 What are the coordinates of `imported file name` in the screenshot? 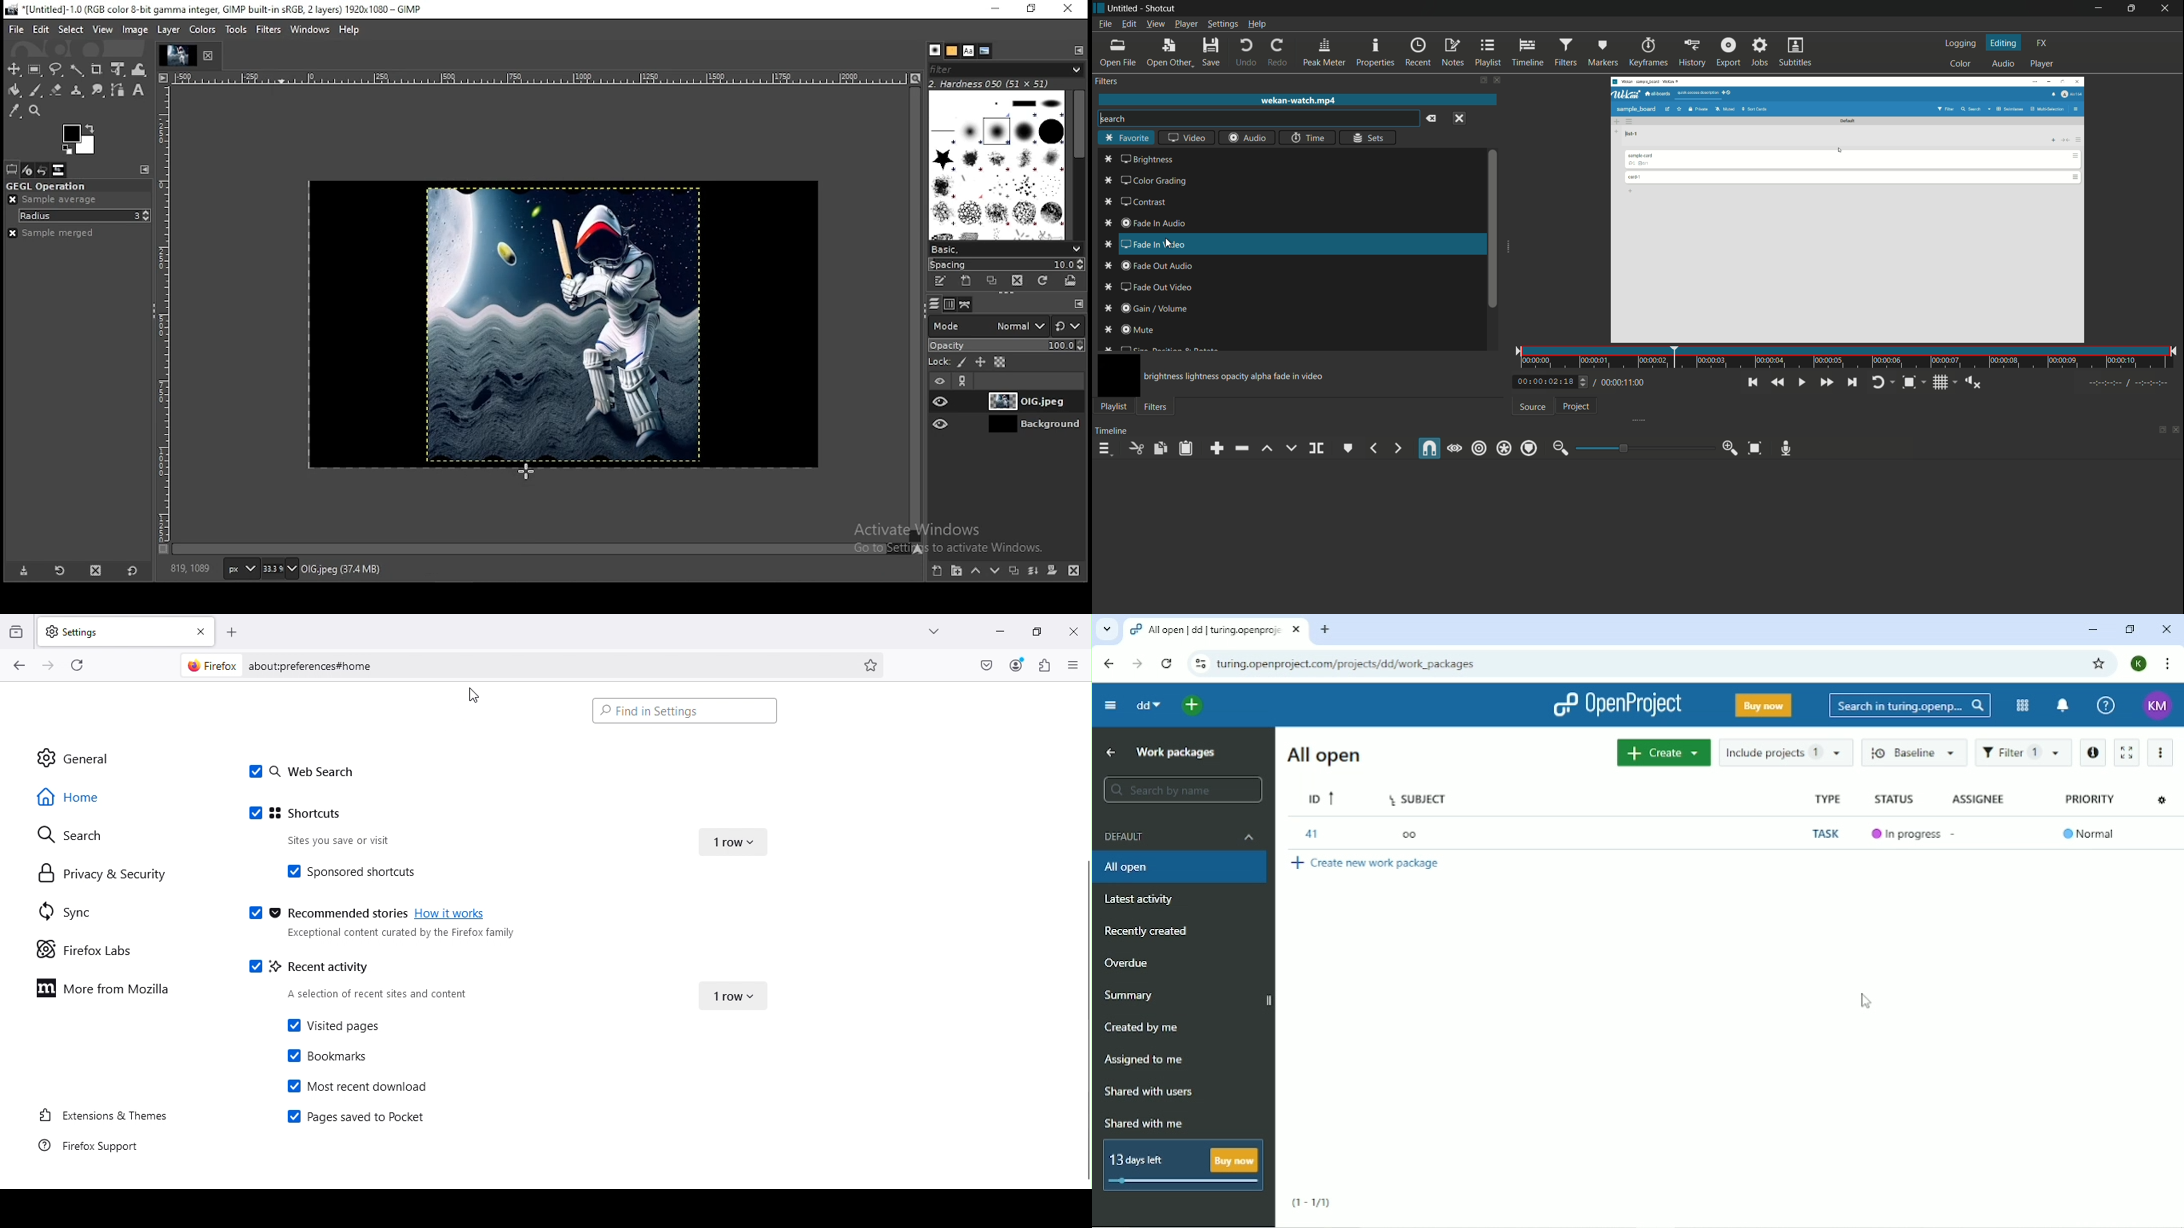 It's located at (1298, 101).